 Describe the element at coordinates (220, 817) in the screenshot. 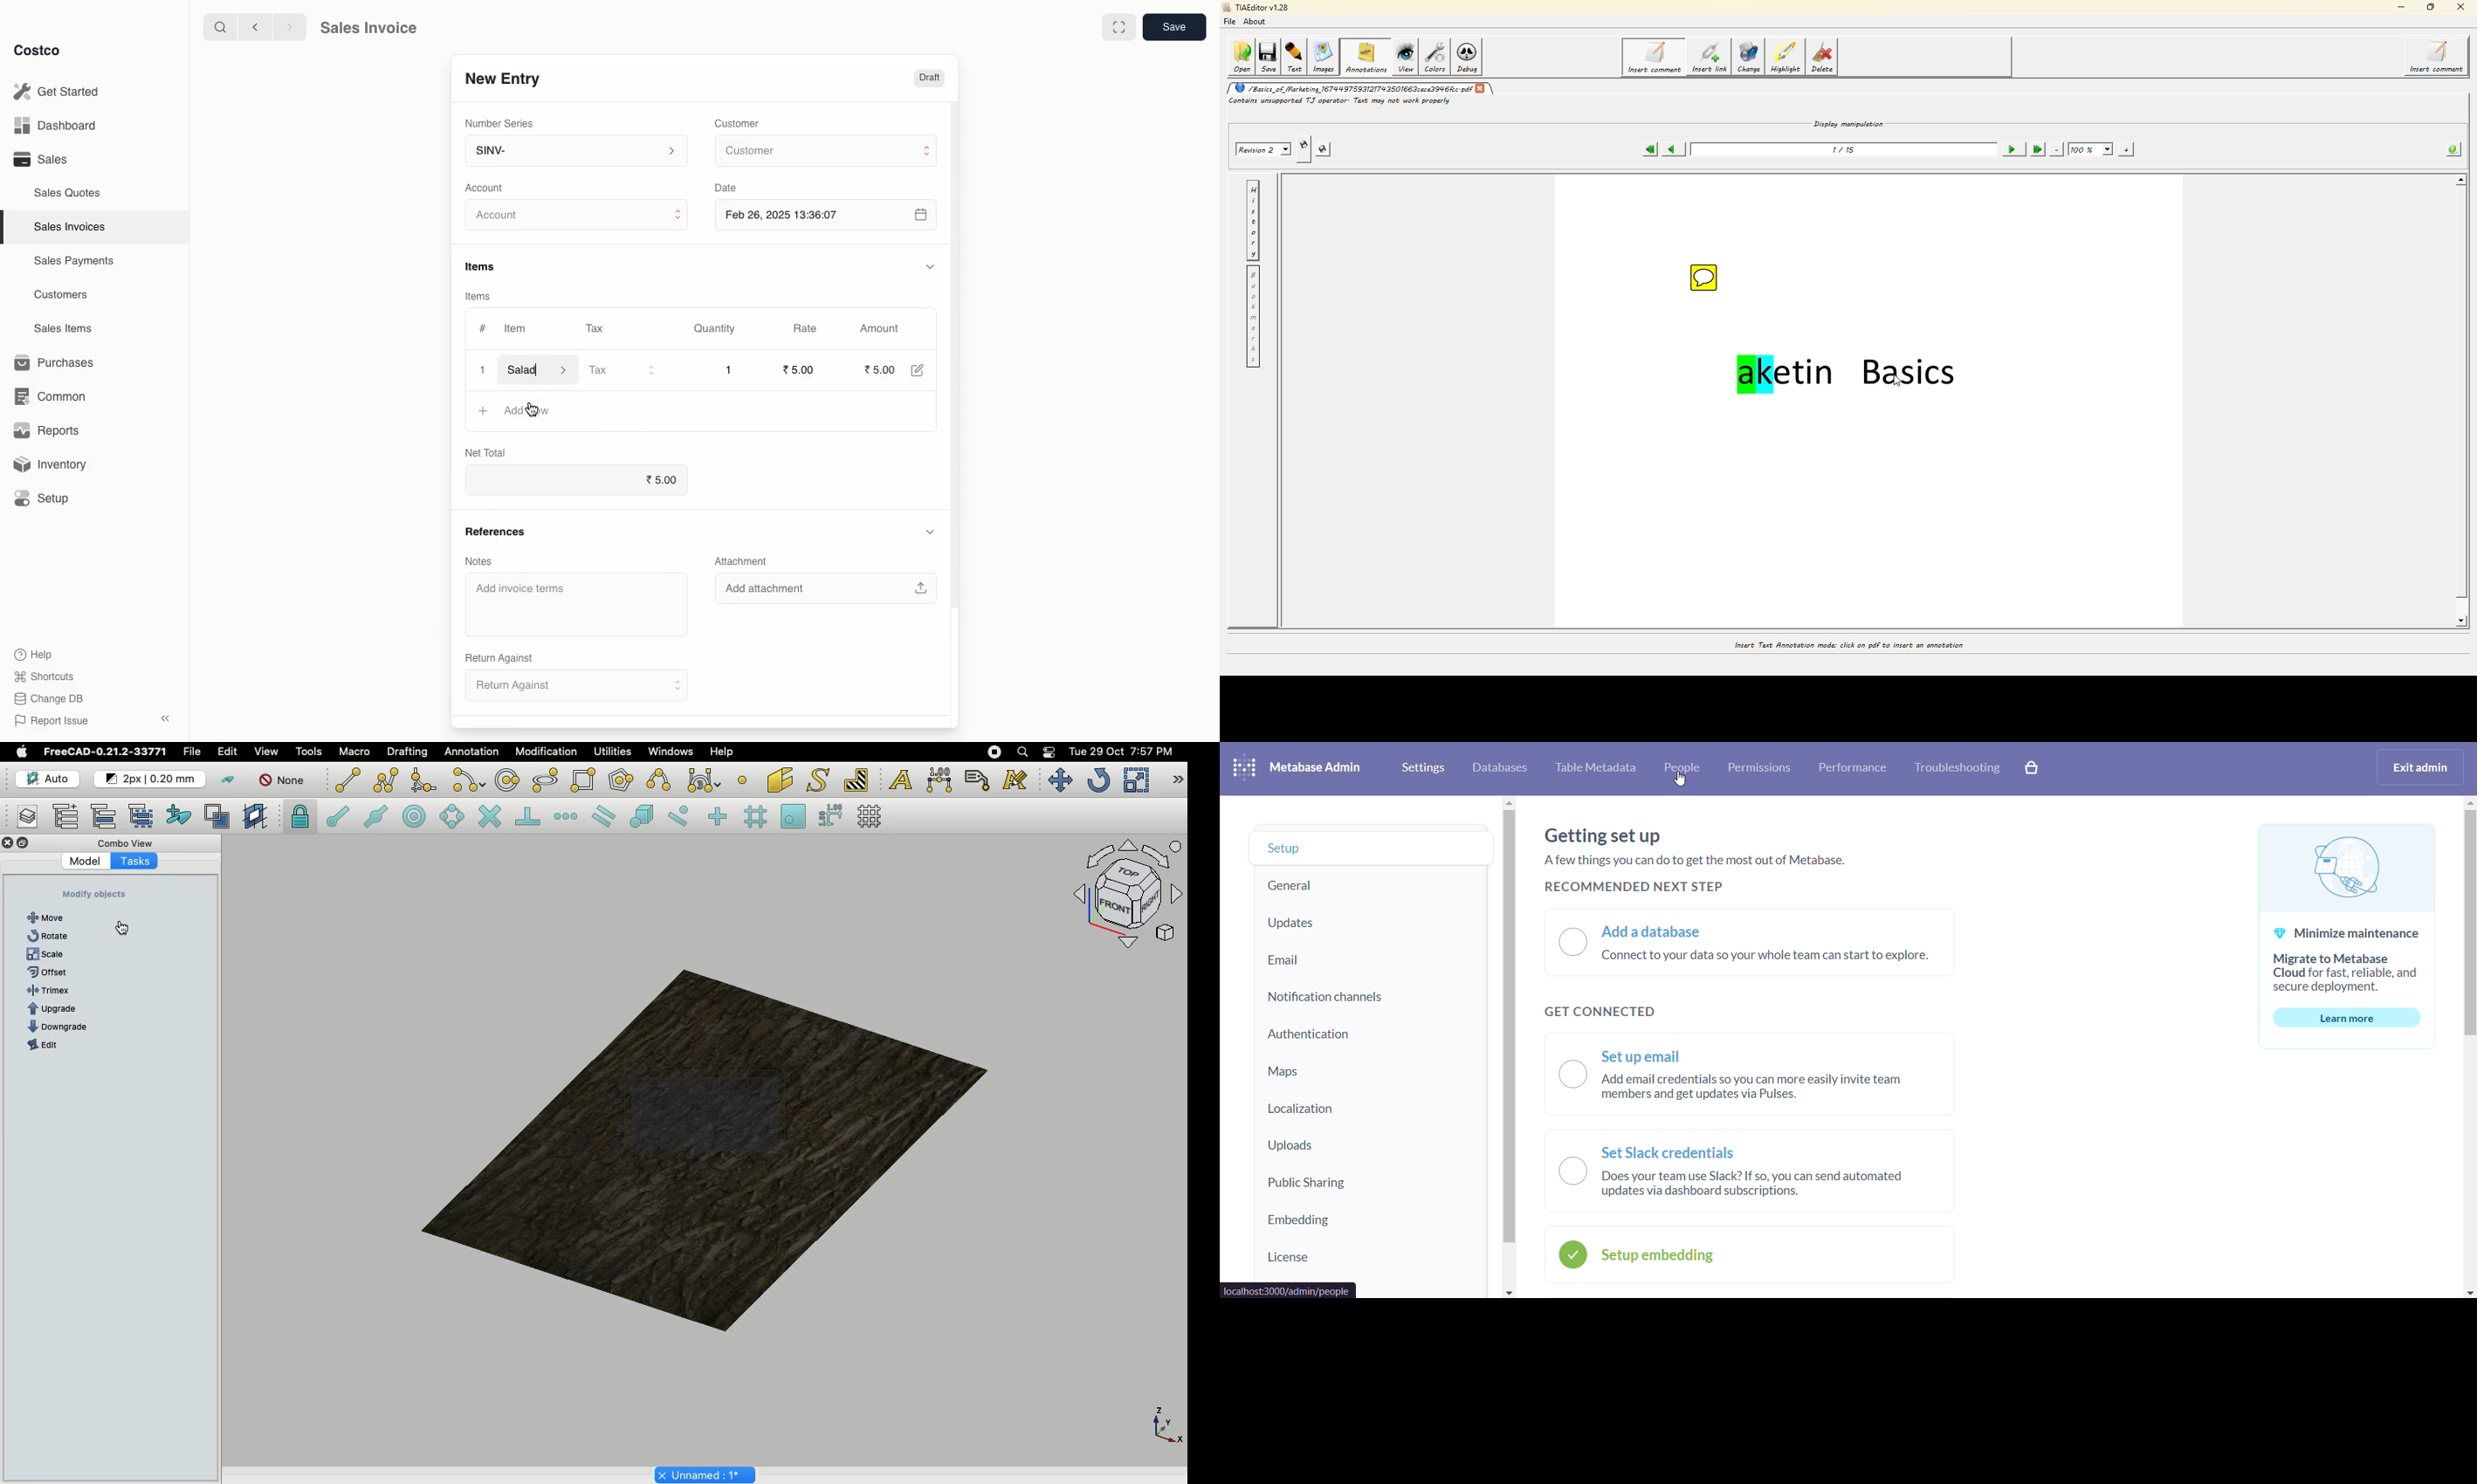

I see `Create working plane proxy` at that location.